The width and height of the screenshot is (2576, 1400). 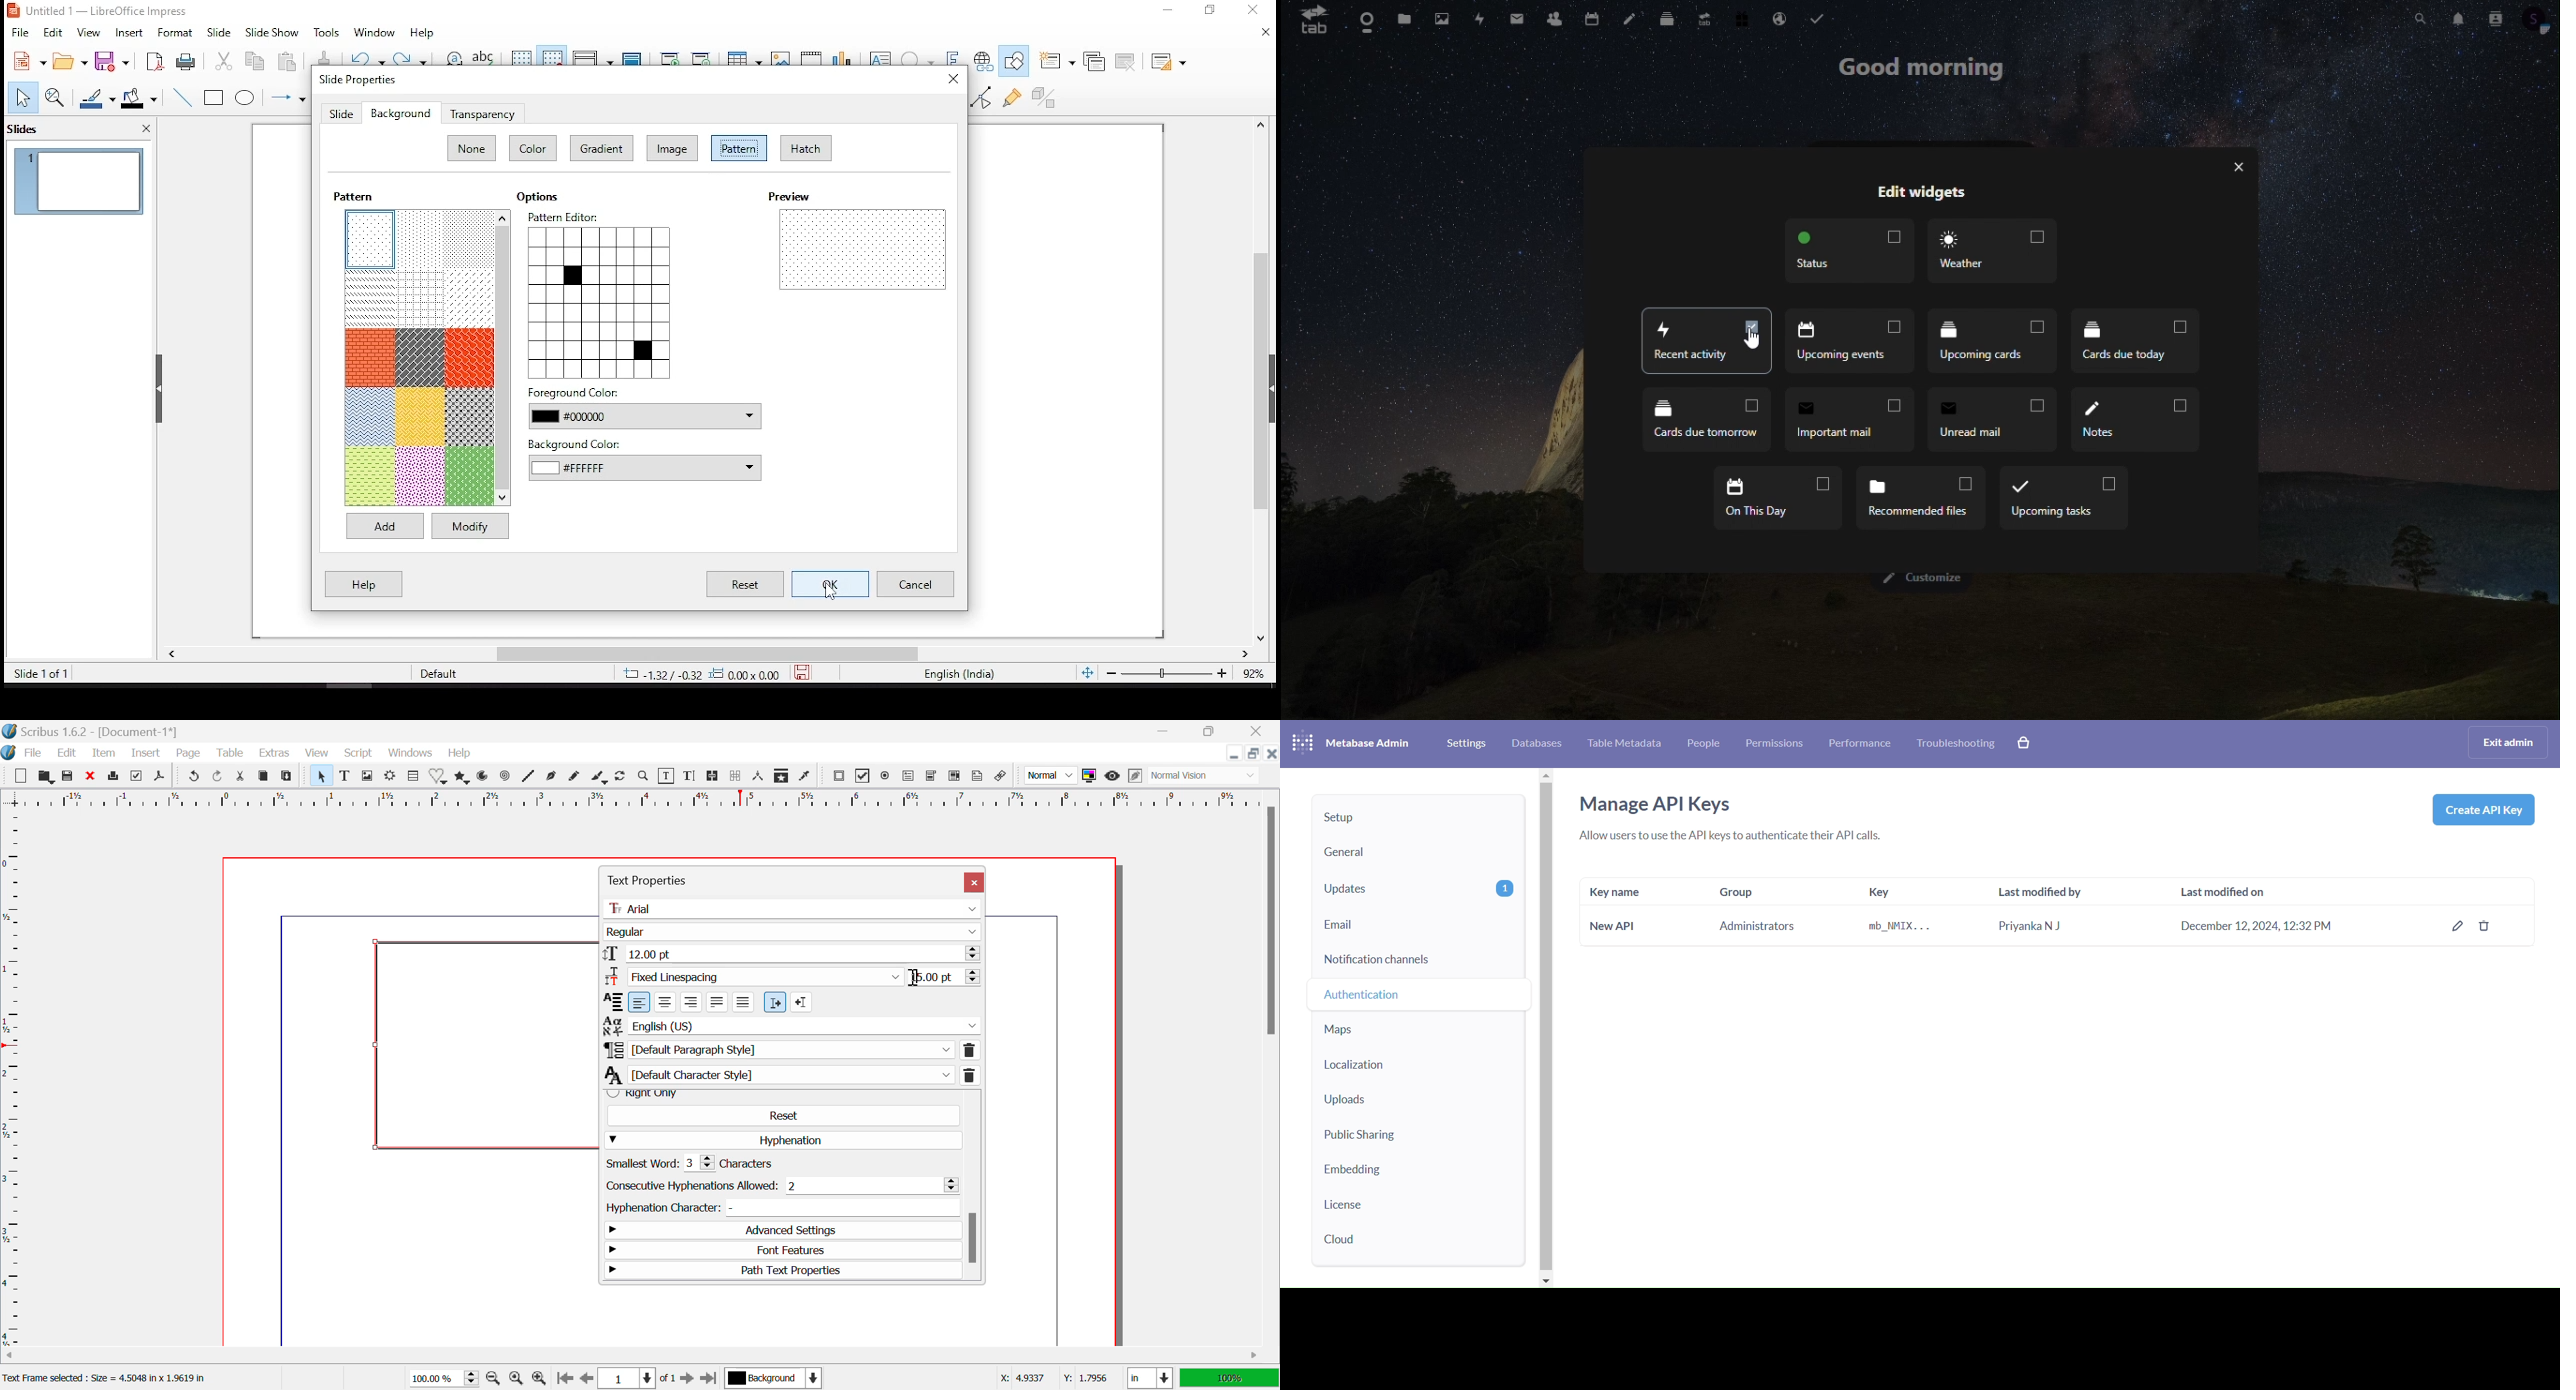 What do you see at coordinates (1417, 923) in the screenshot?
I see `email` at bounding box center [1417, 923].